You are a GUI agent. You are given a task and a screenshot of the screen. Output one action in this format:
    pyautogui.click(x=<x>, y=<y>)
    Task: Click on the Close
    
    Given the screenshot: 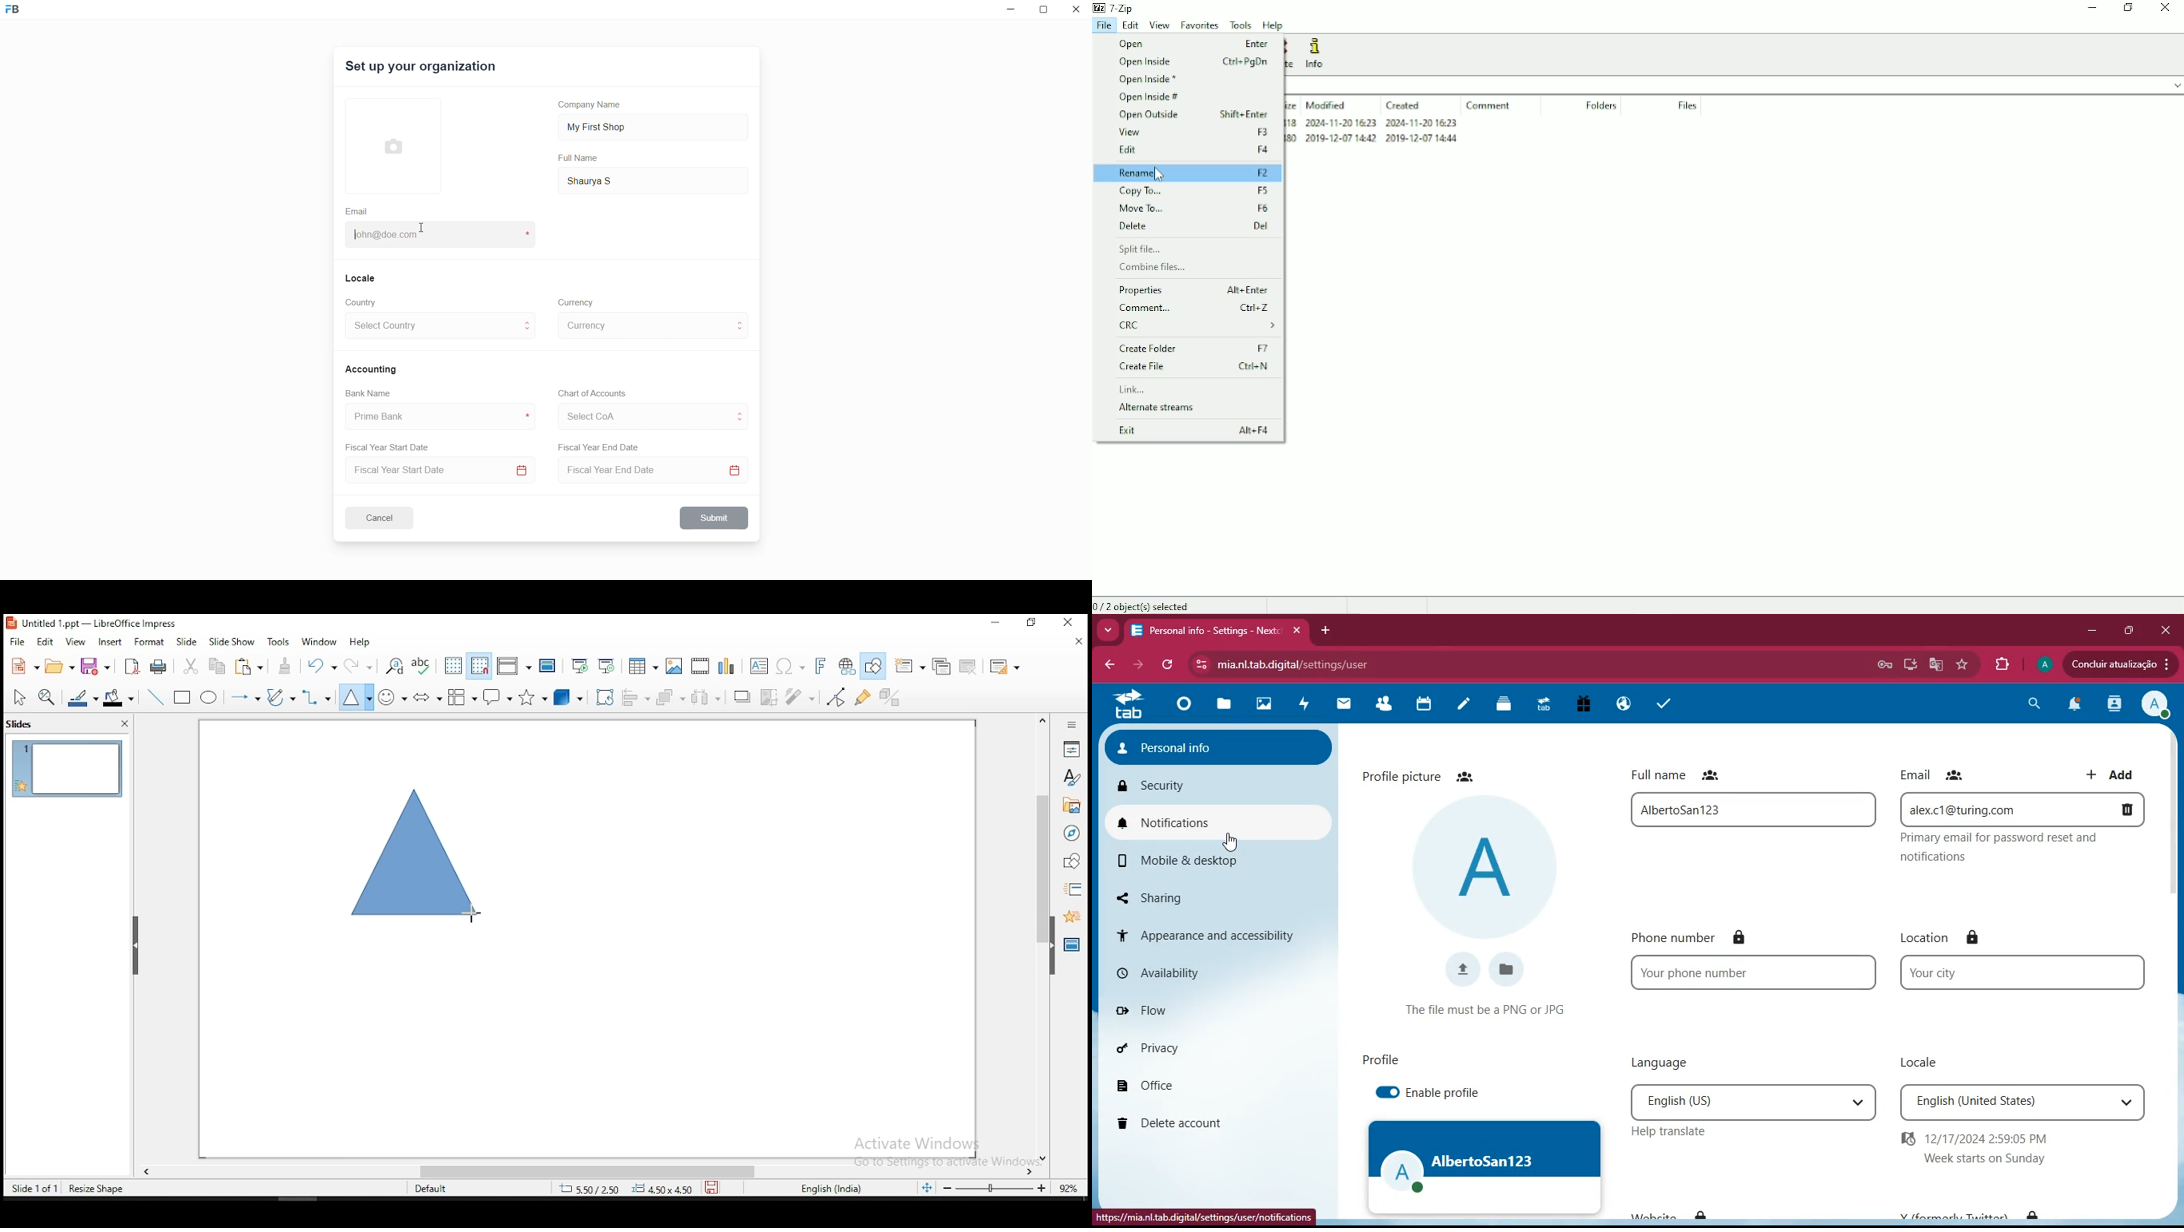 What is the action you would take?
    pyautogui.click(x=2166, y=8)
    